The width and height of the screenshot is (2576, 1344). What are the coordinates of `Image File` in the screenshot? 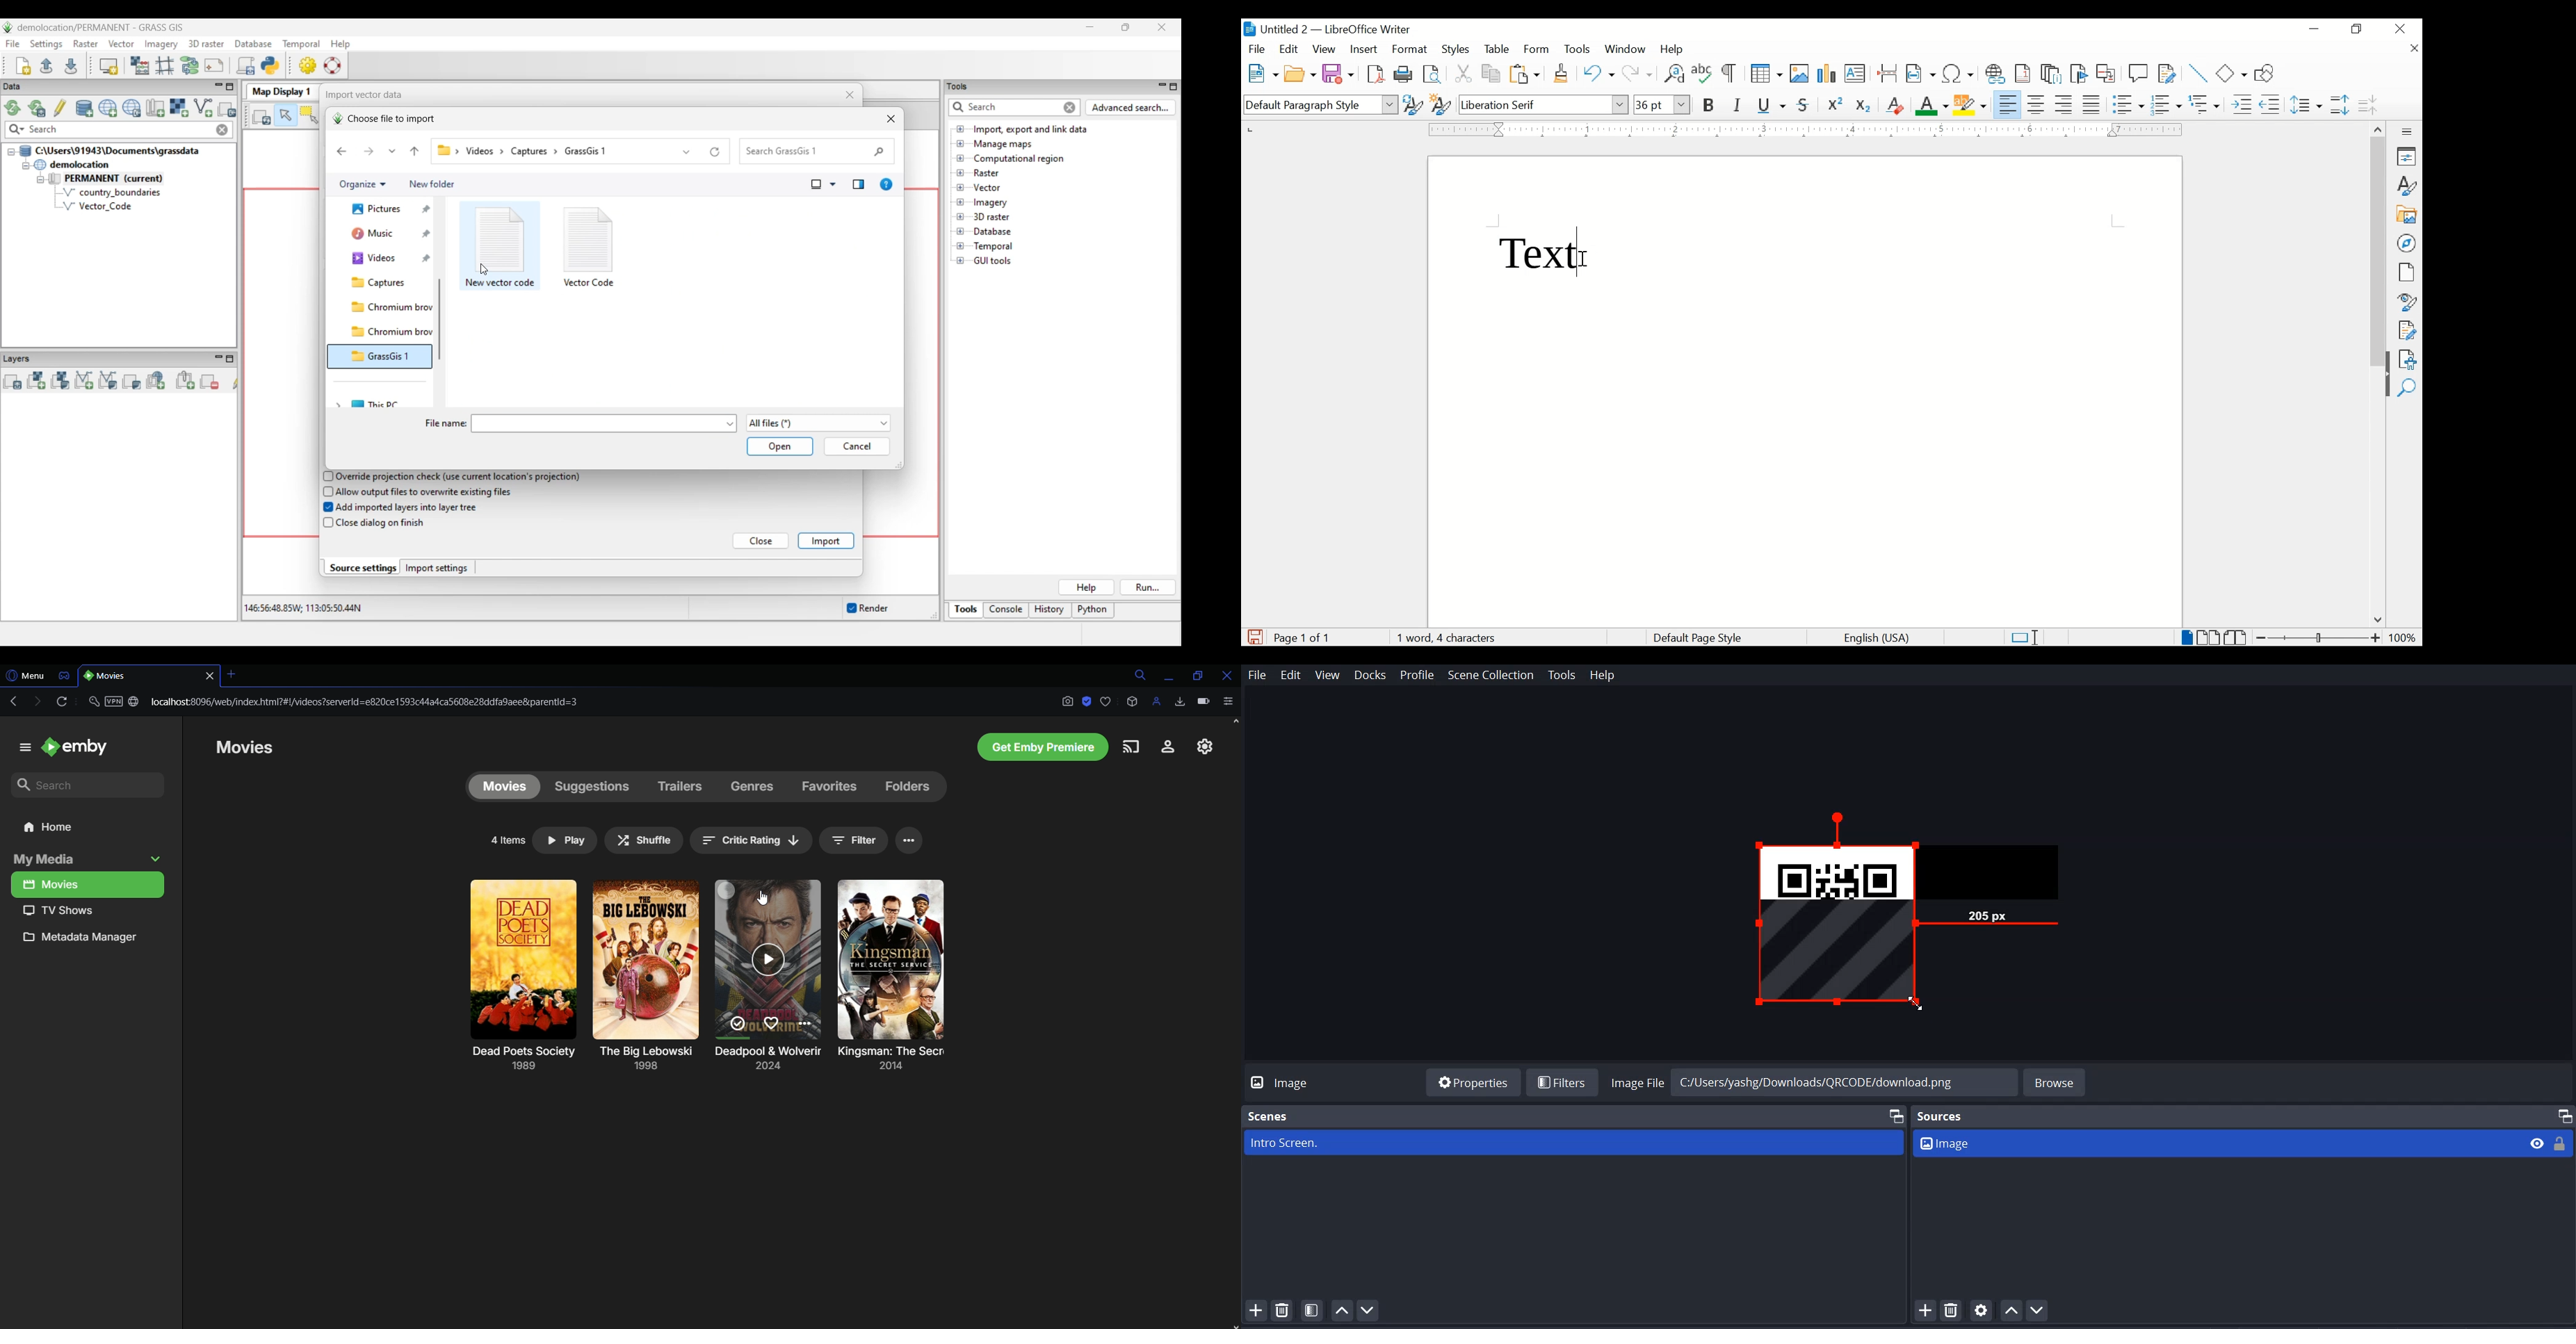 It's located at (1637, 1081).